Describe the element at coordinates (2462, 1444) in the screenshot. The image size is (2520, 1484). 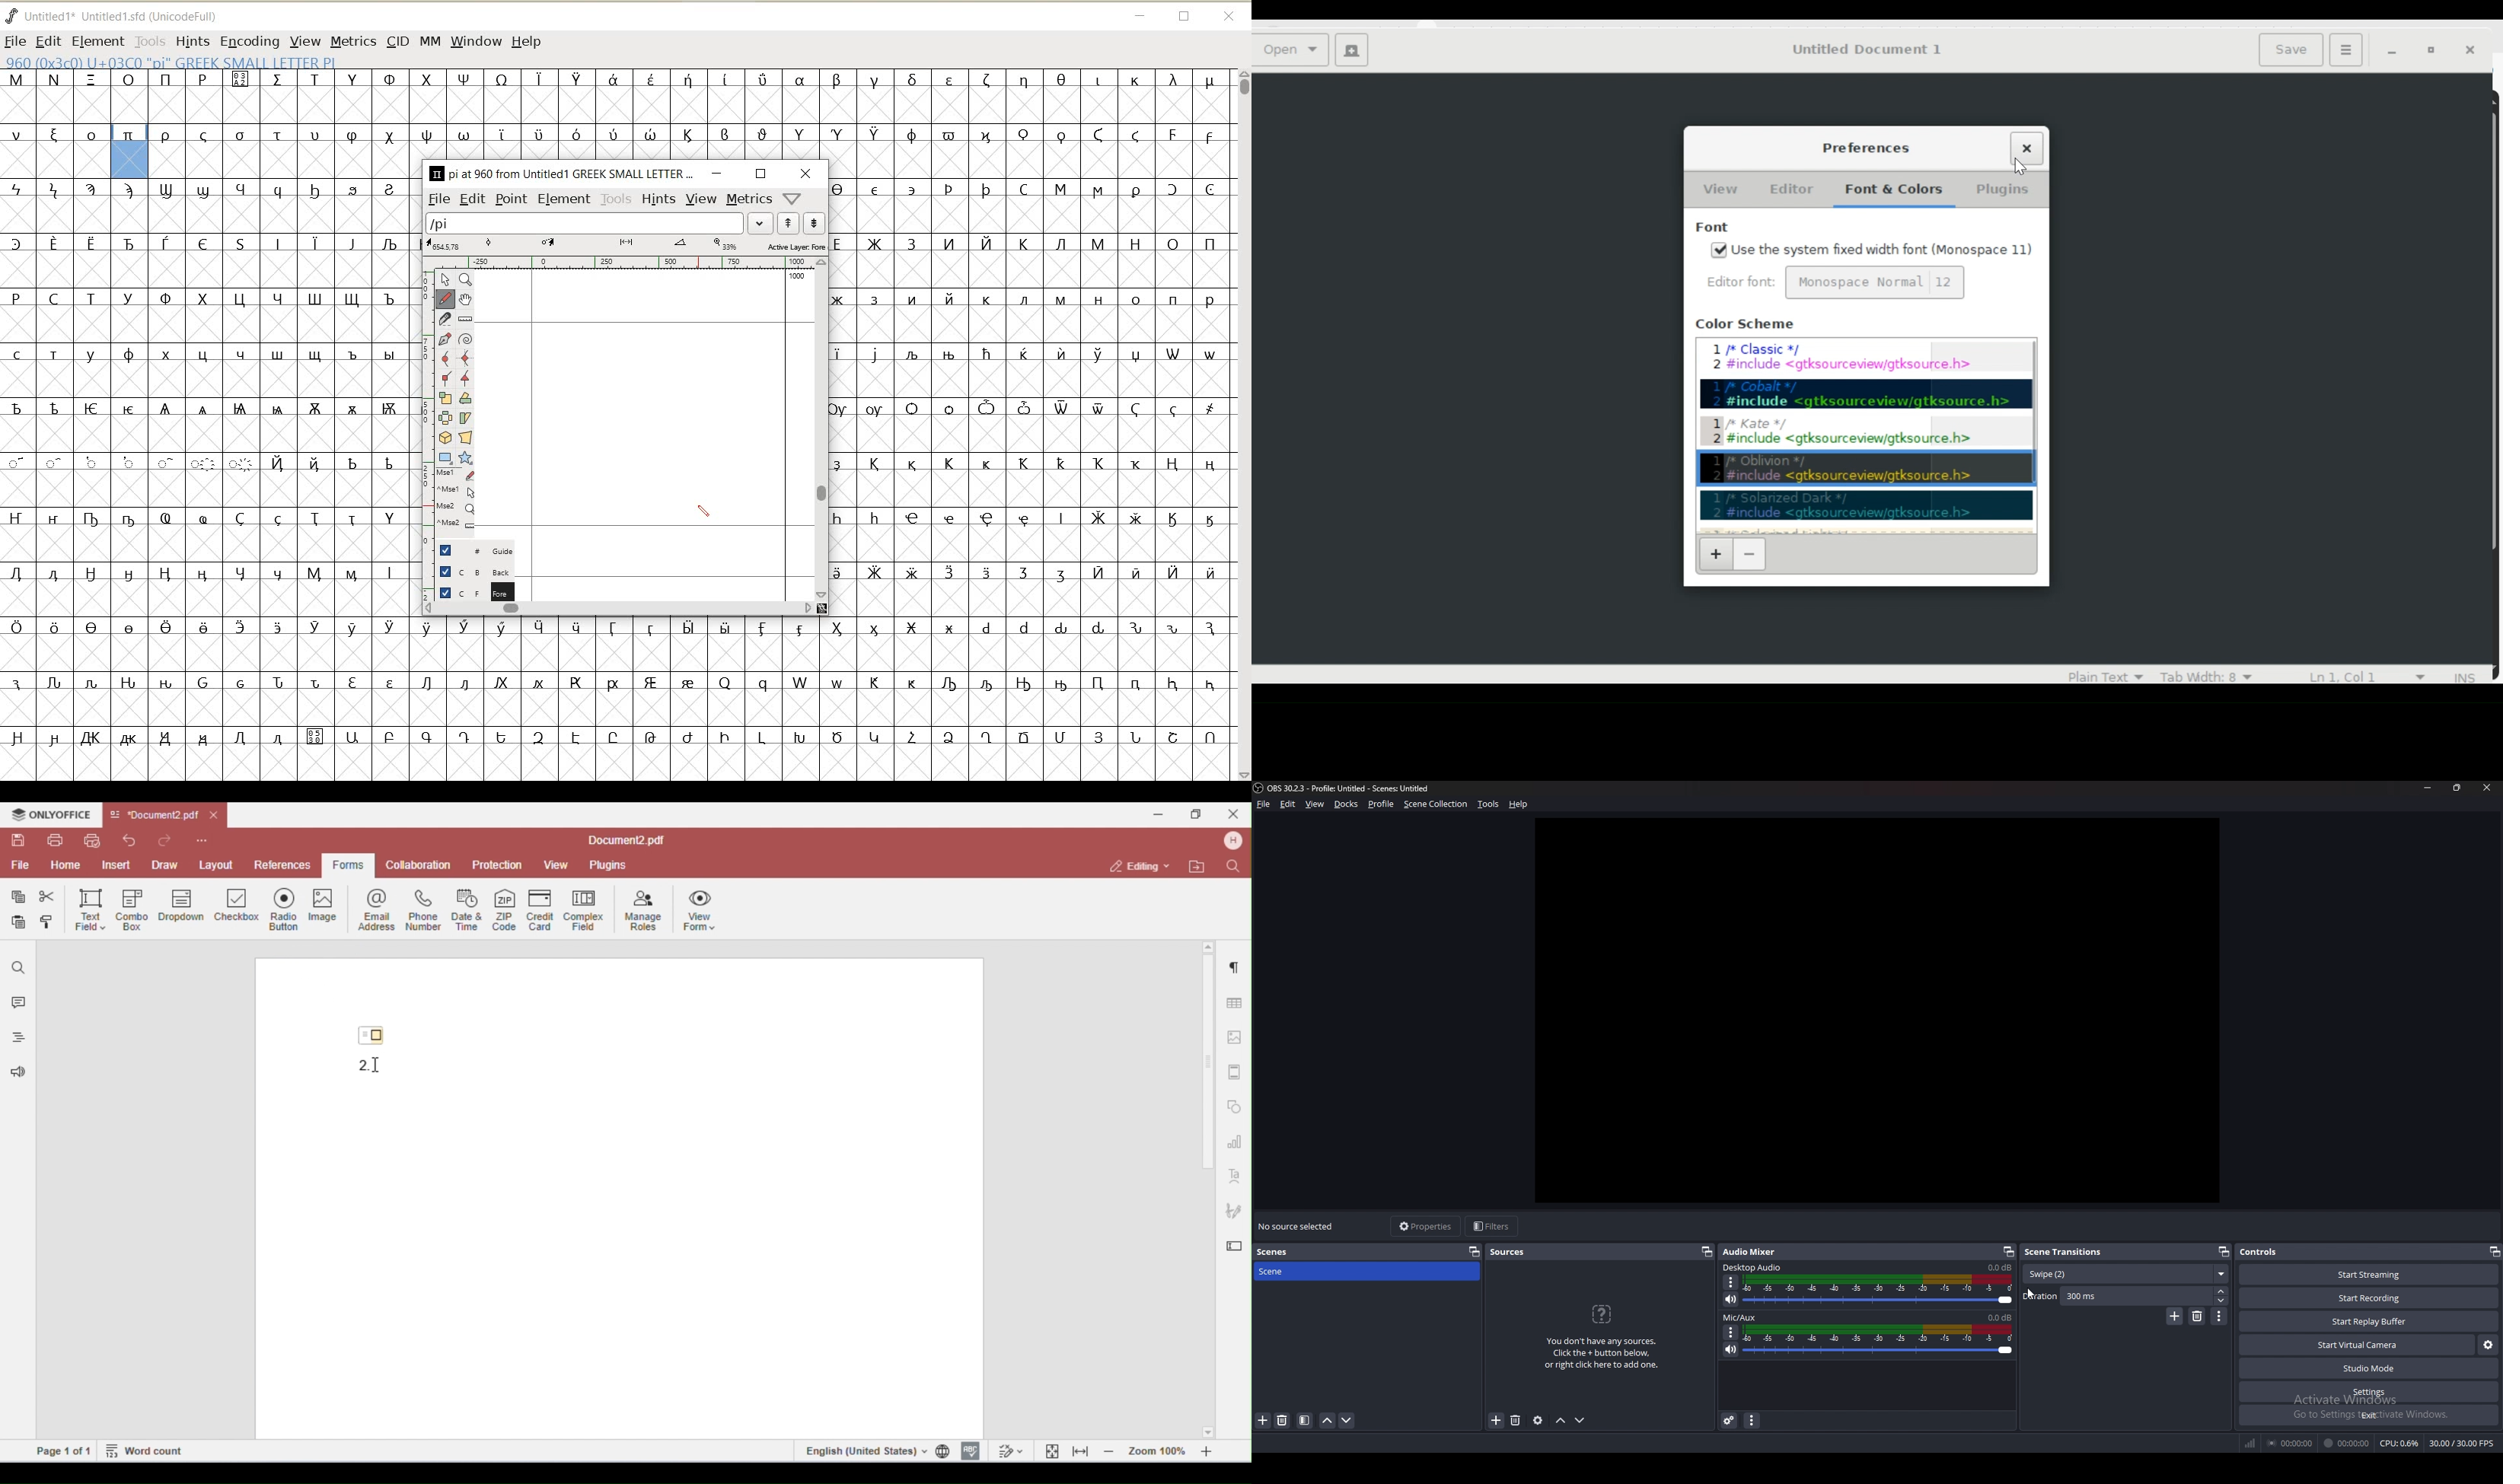
I see `30.00 /30.00 FPS` at that location.